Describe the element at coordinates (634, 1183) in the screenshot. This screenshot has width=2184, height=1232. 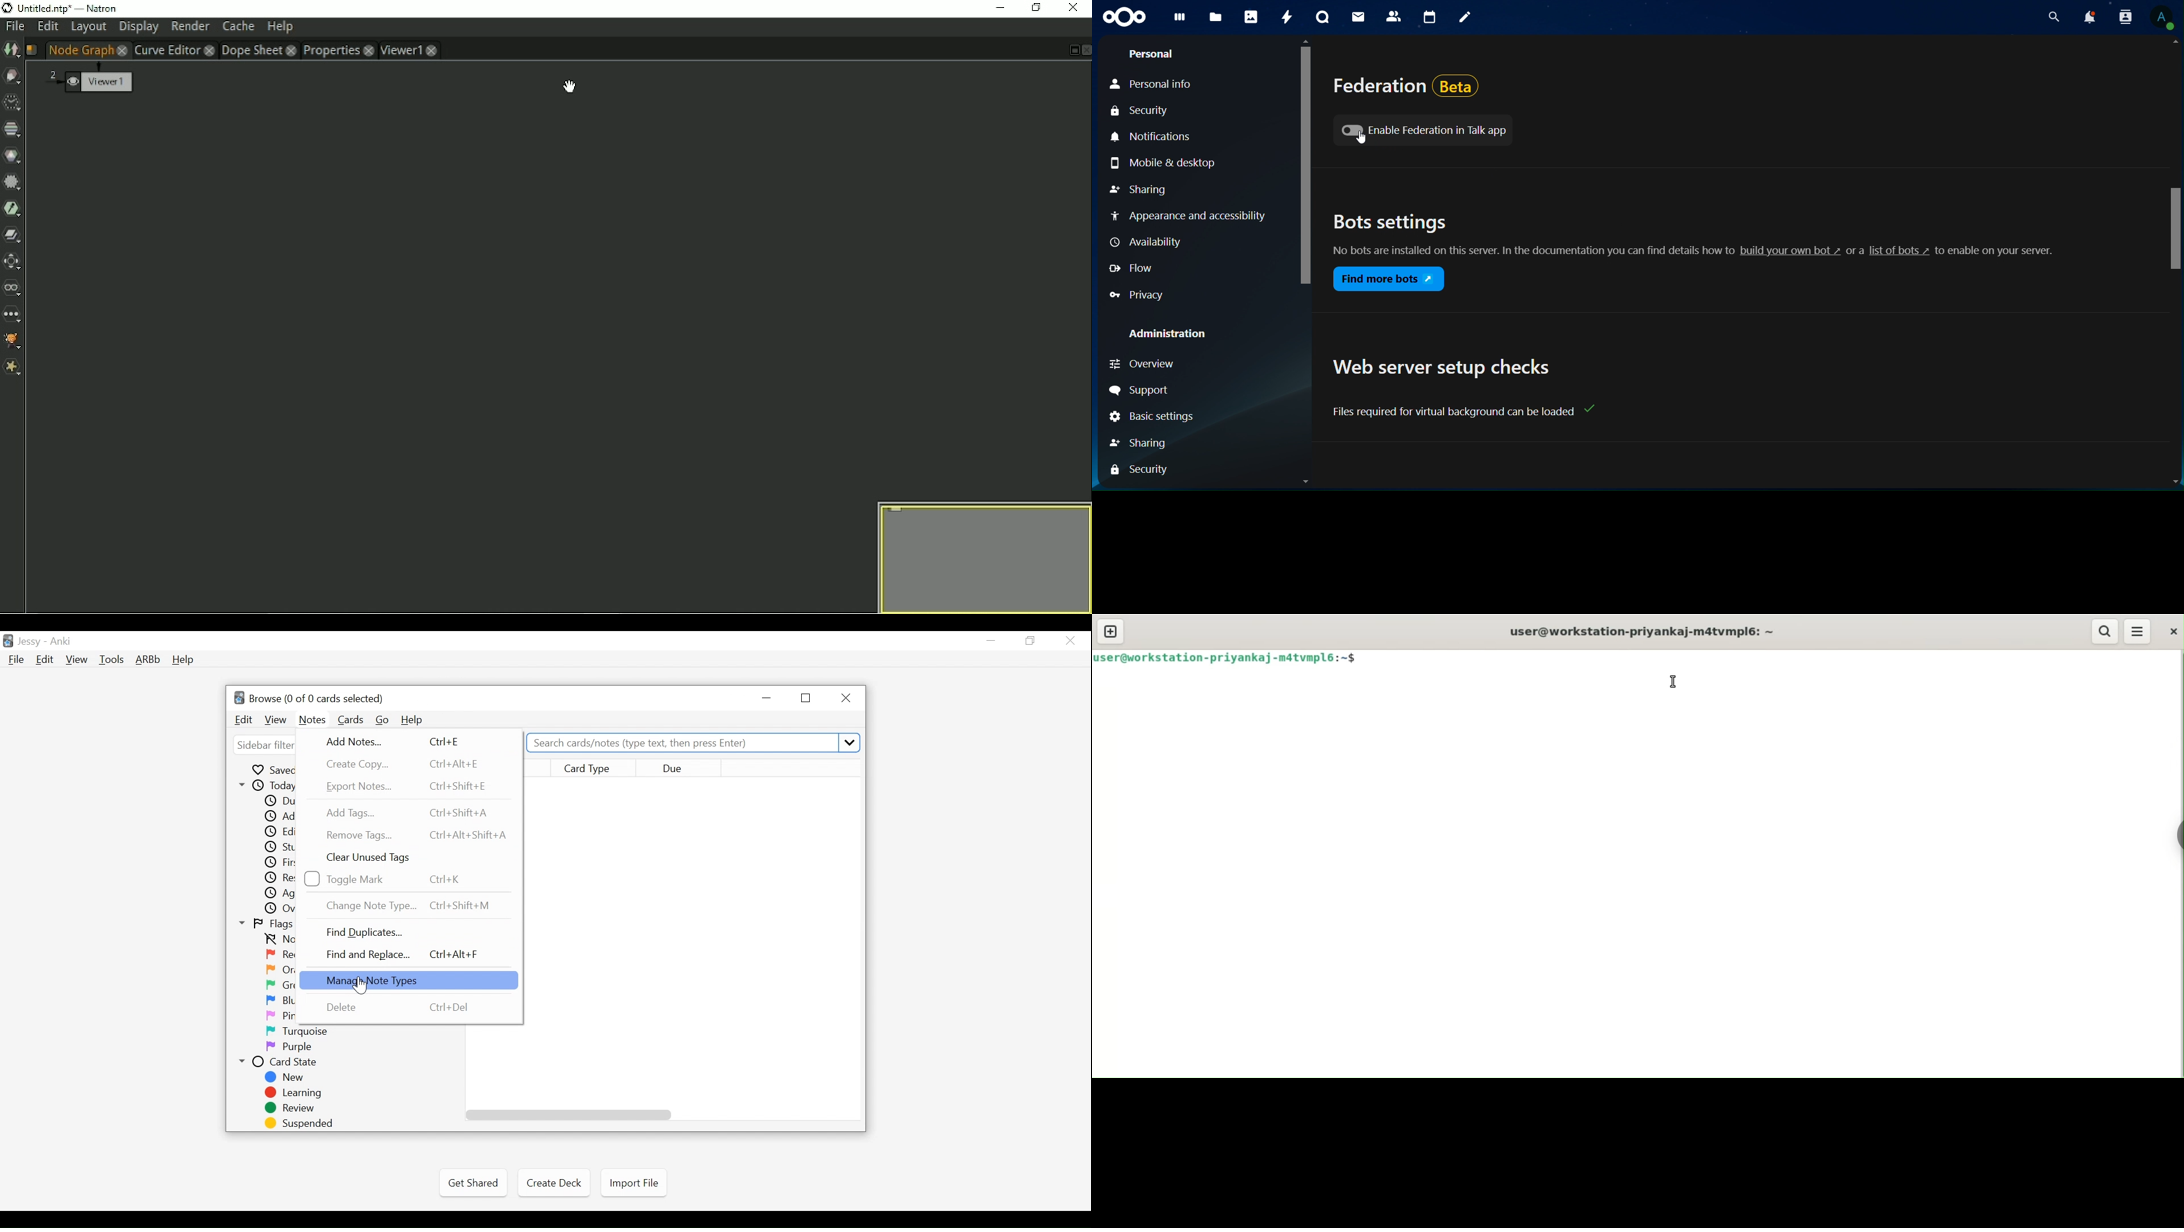
I see `Import File` at that location.